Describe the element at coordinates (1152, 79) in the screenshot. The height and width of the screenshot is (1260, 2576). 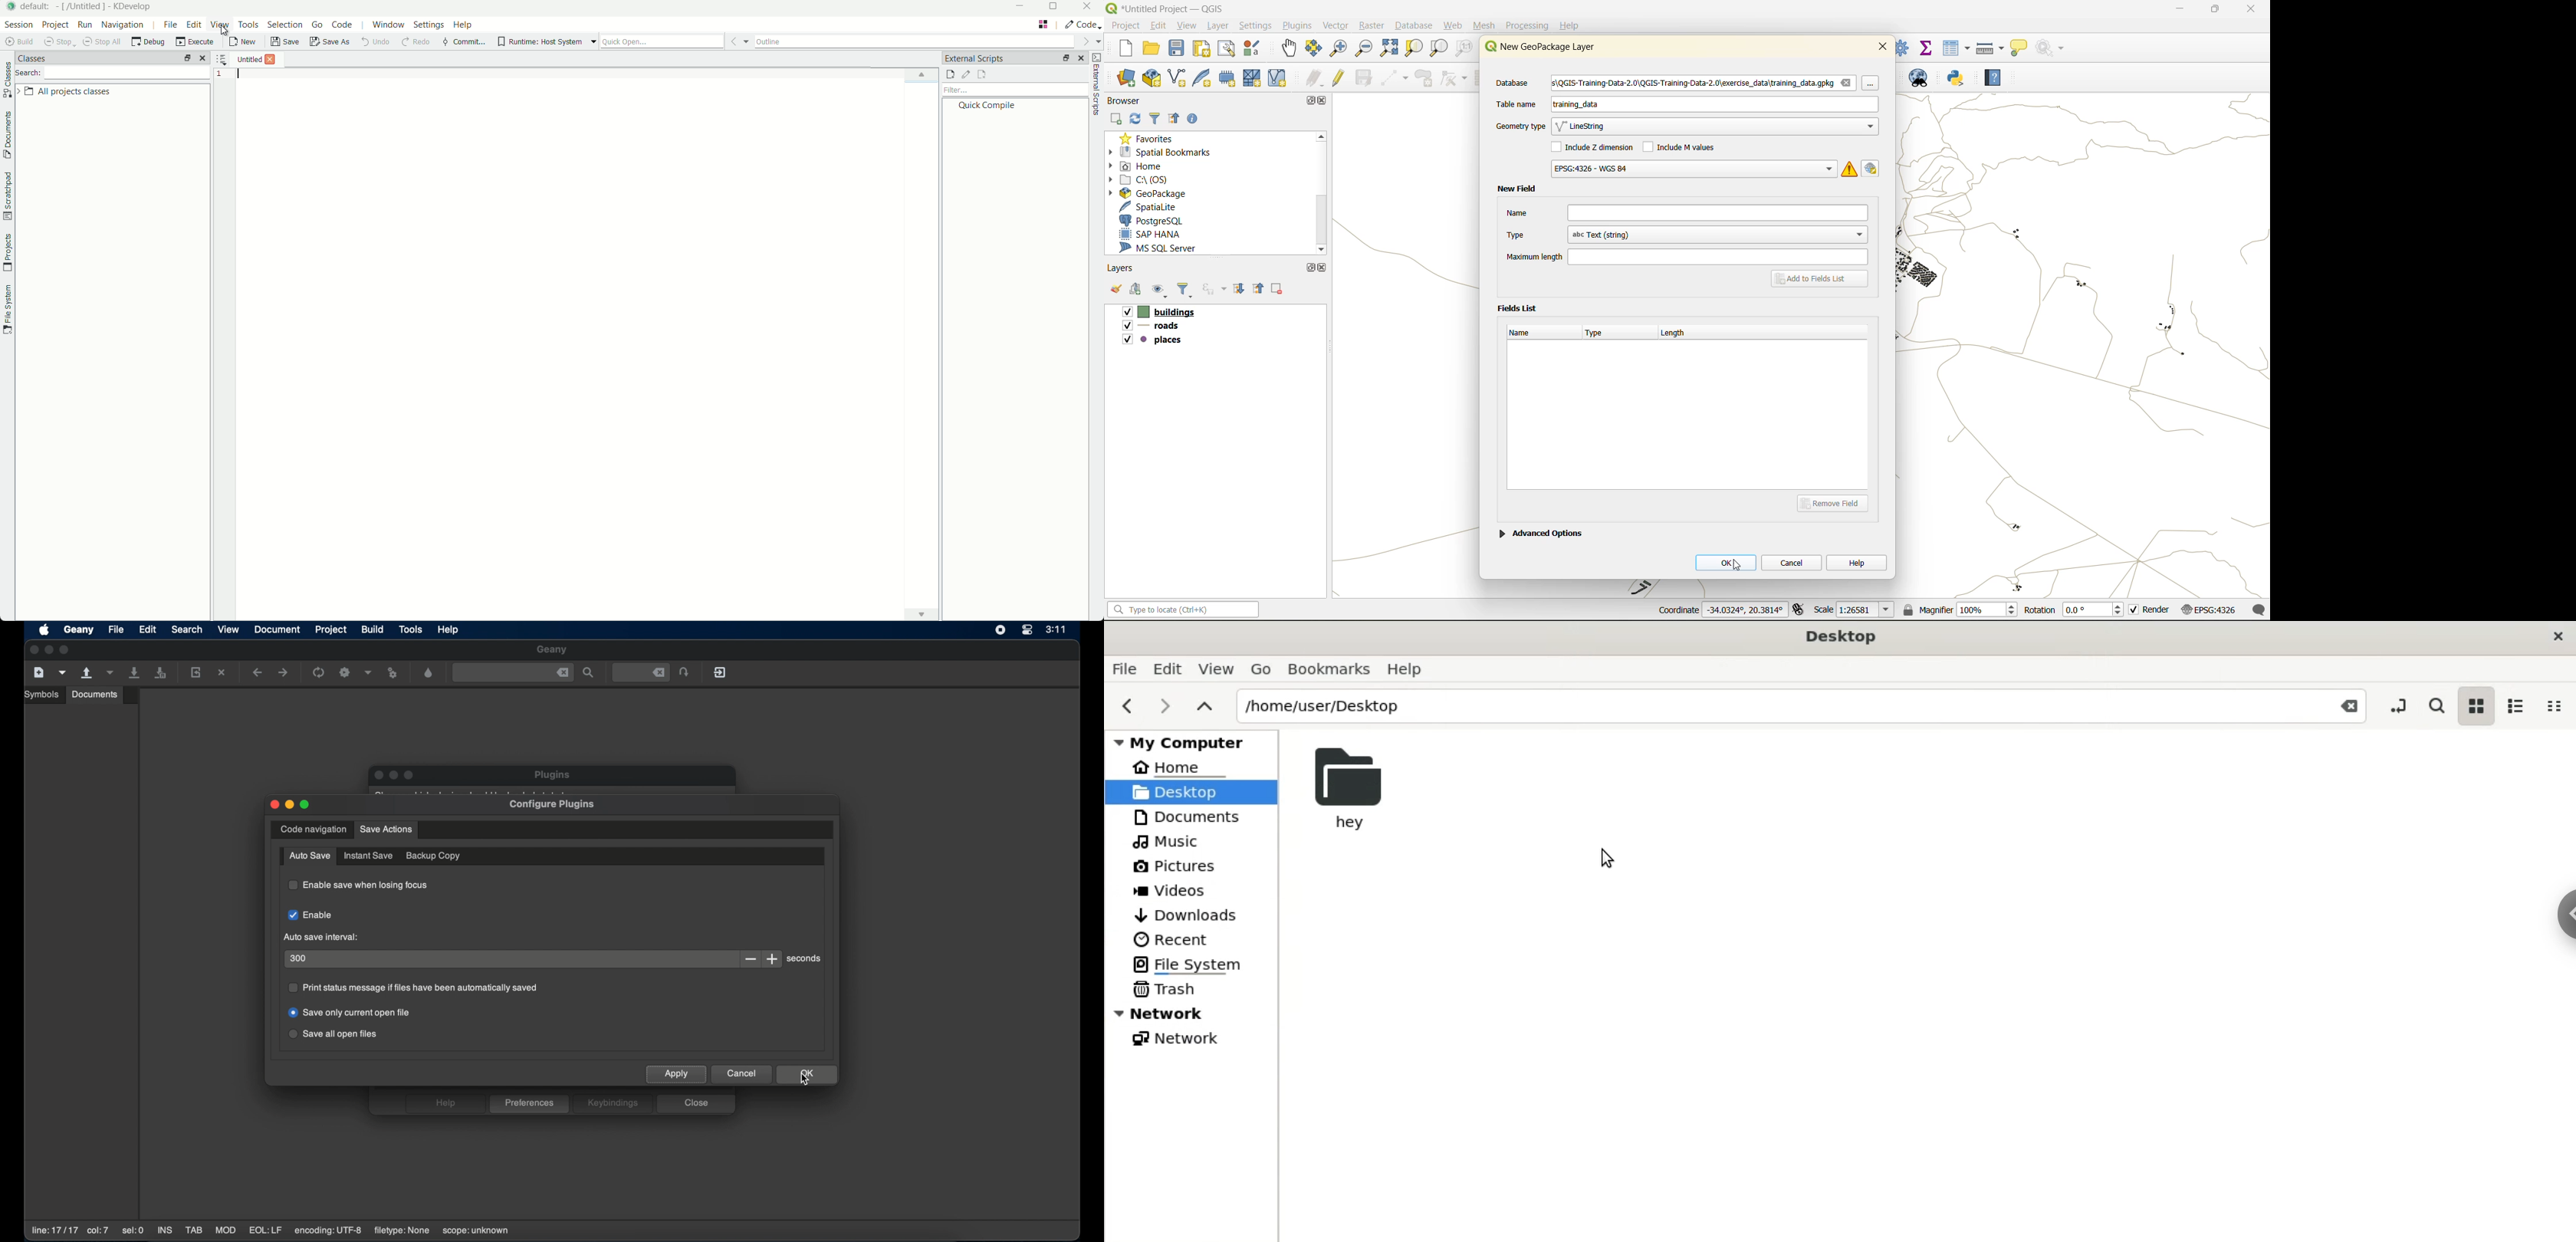
I see `new geopackage ` at that location.